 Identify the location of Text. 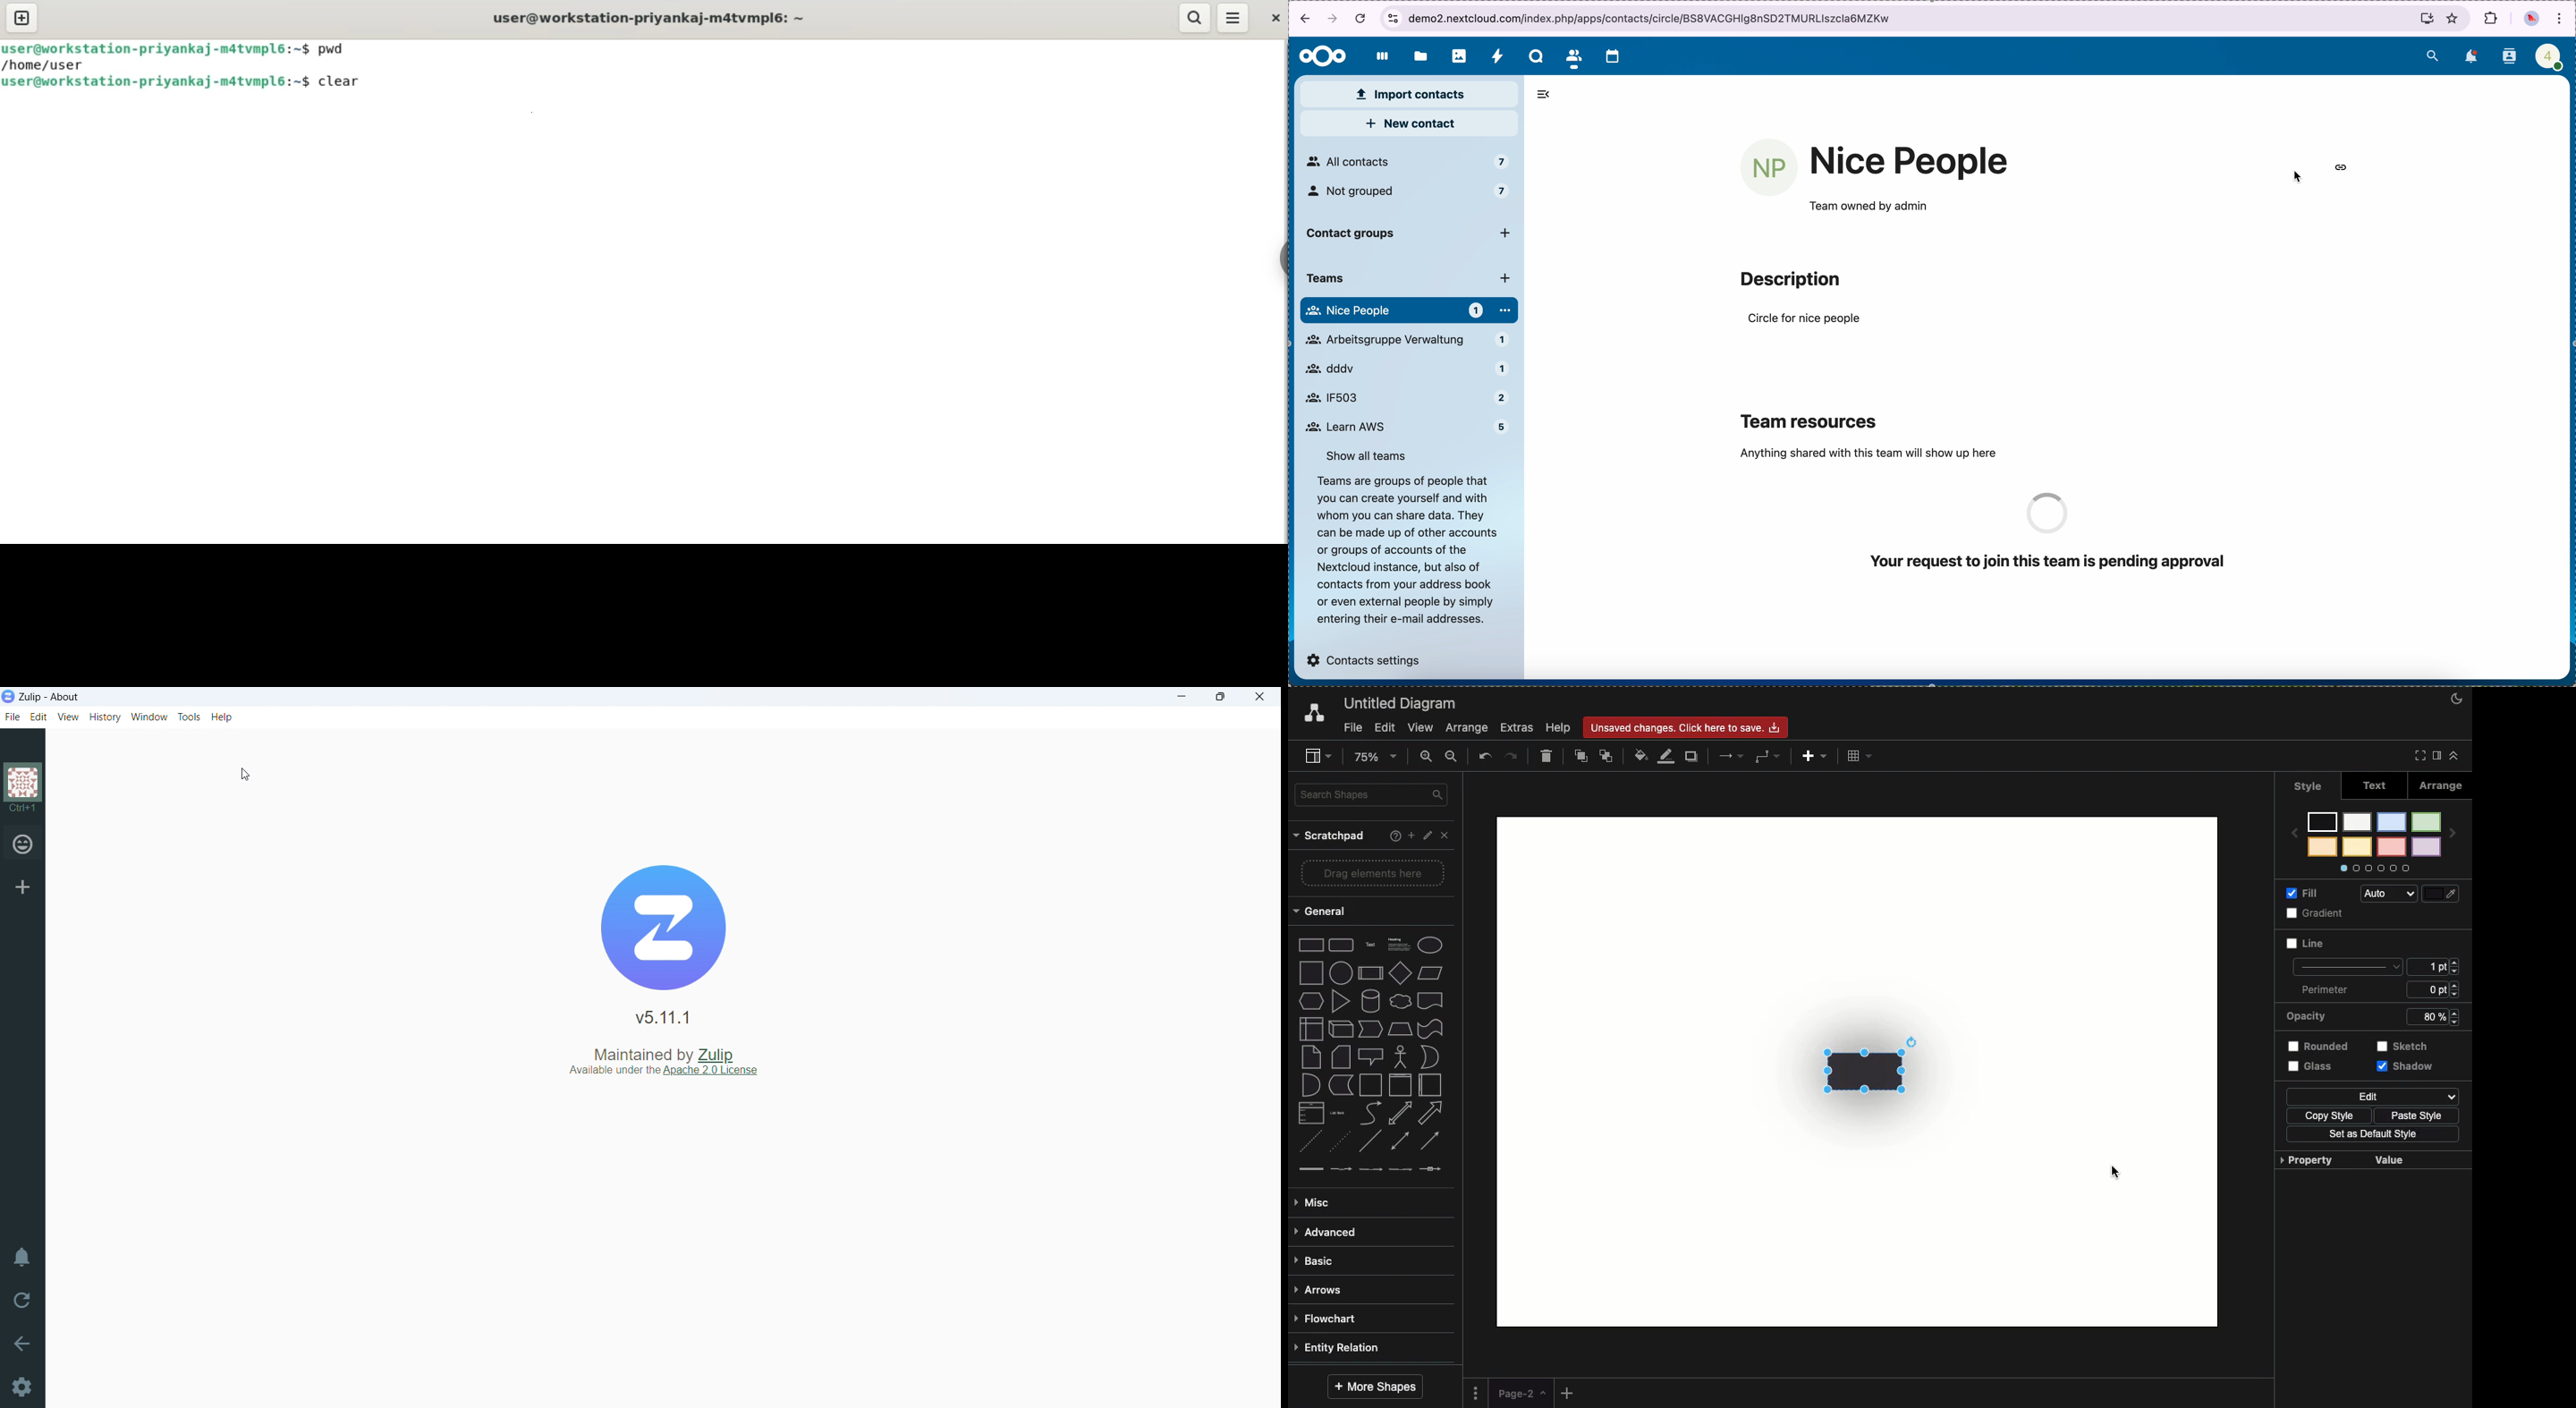
(1371, 945).